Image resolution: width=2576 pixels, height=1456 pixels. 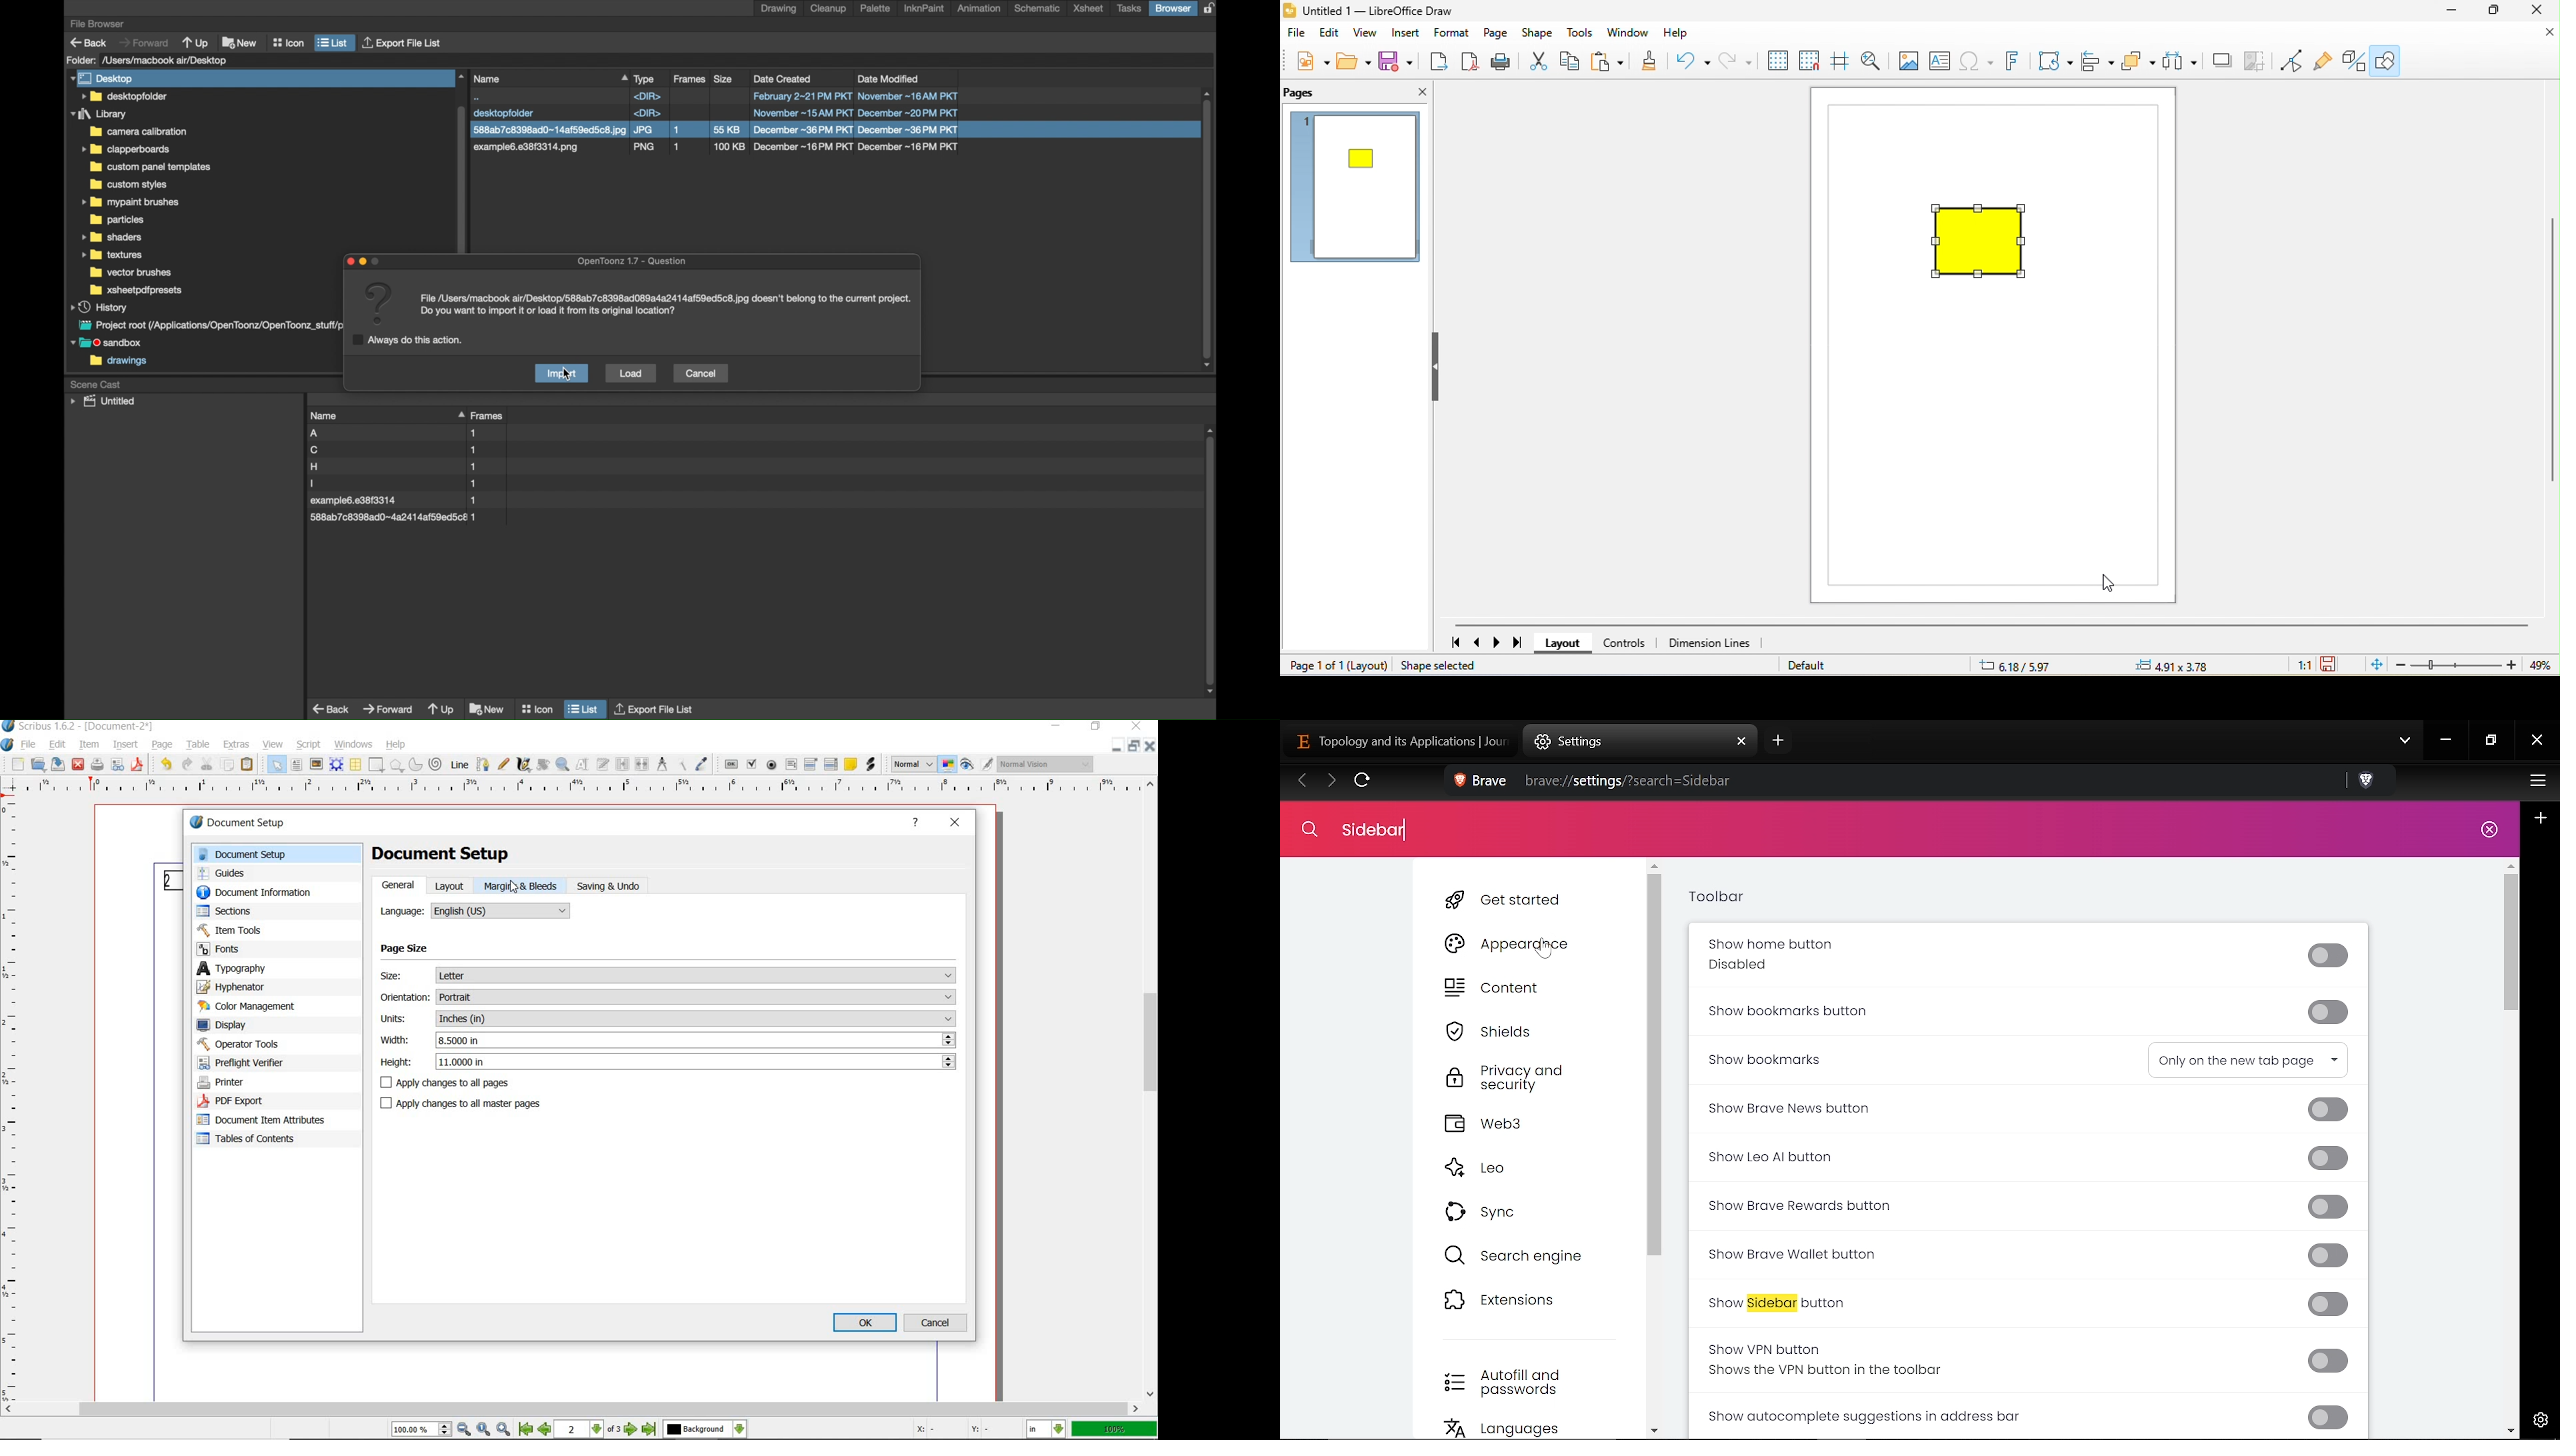 What do you see at coordinates (617, 887) in the screenshot?
I see `saving & undo` at bounding box center [617, 887].